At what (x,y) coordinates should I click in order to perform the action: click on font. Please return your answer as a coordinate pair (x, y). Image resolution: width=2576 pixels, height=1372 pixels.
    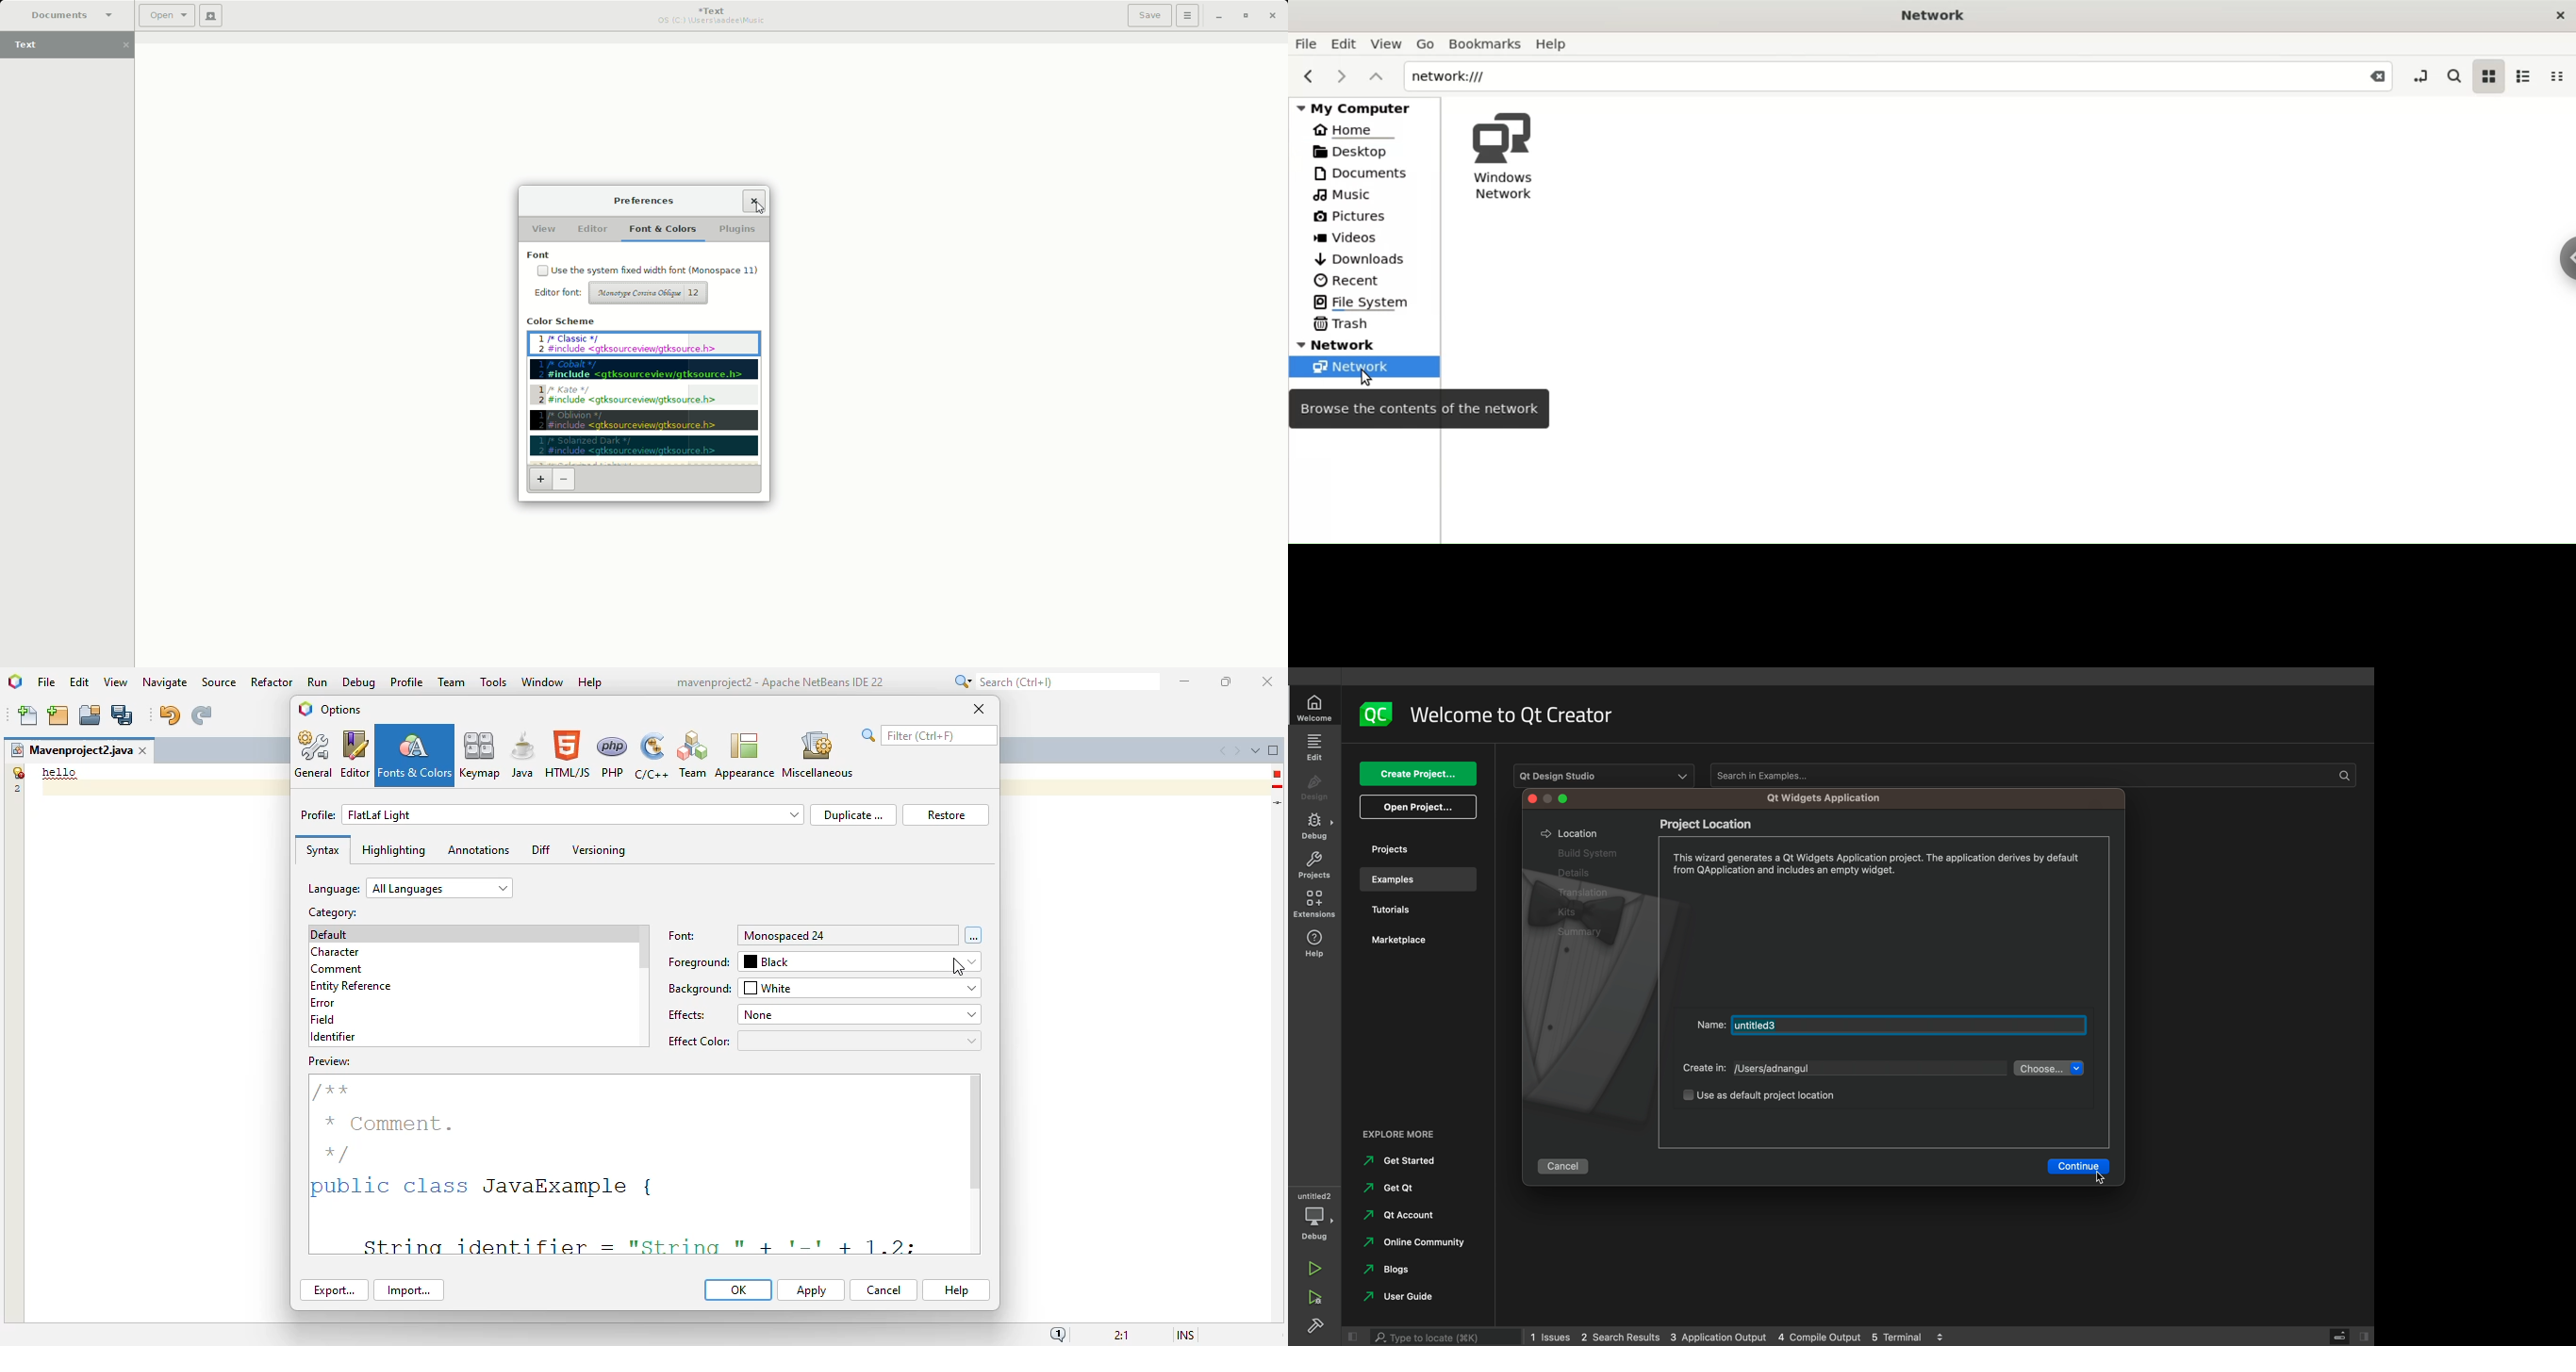
    Looking at the image, I should click on (645, 255).